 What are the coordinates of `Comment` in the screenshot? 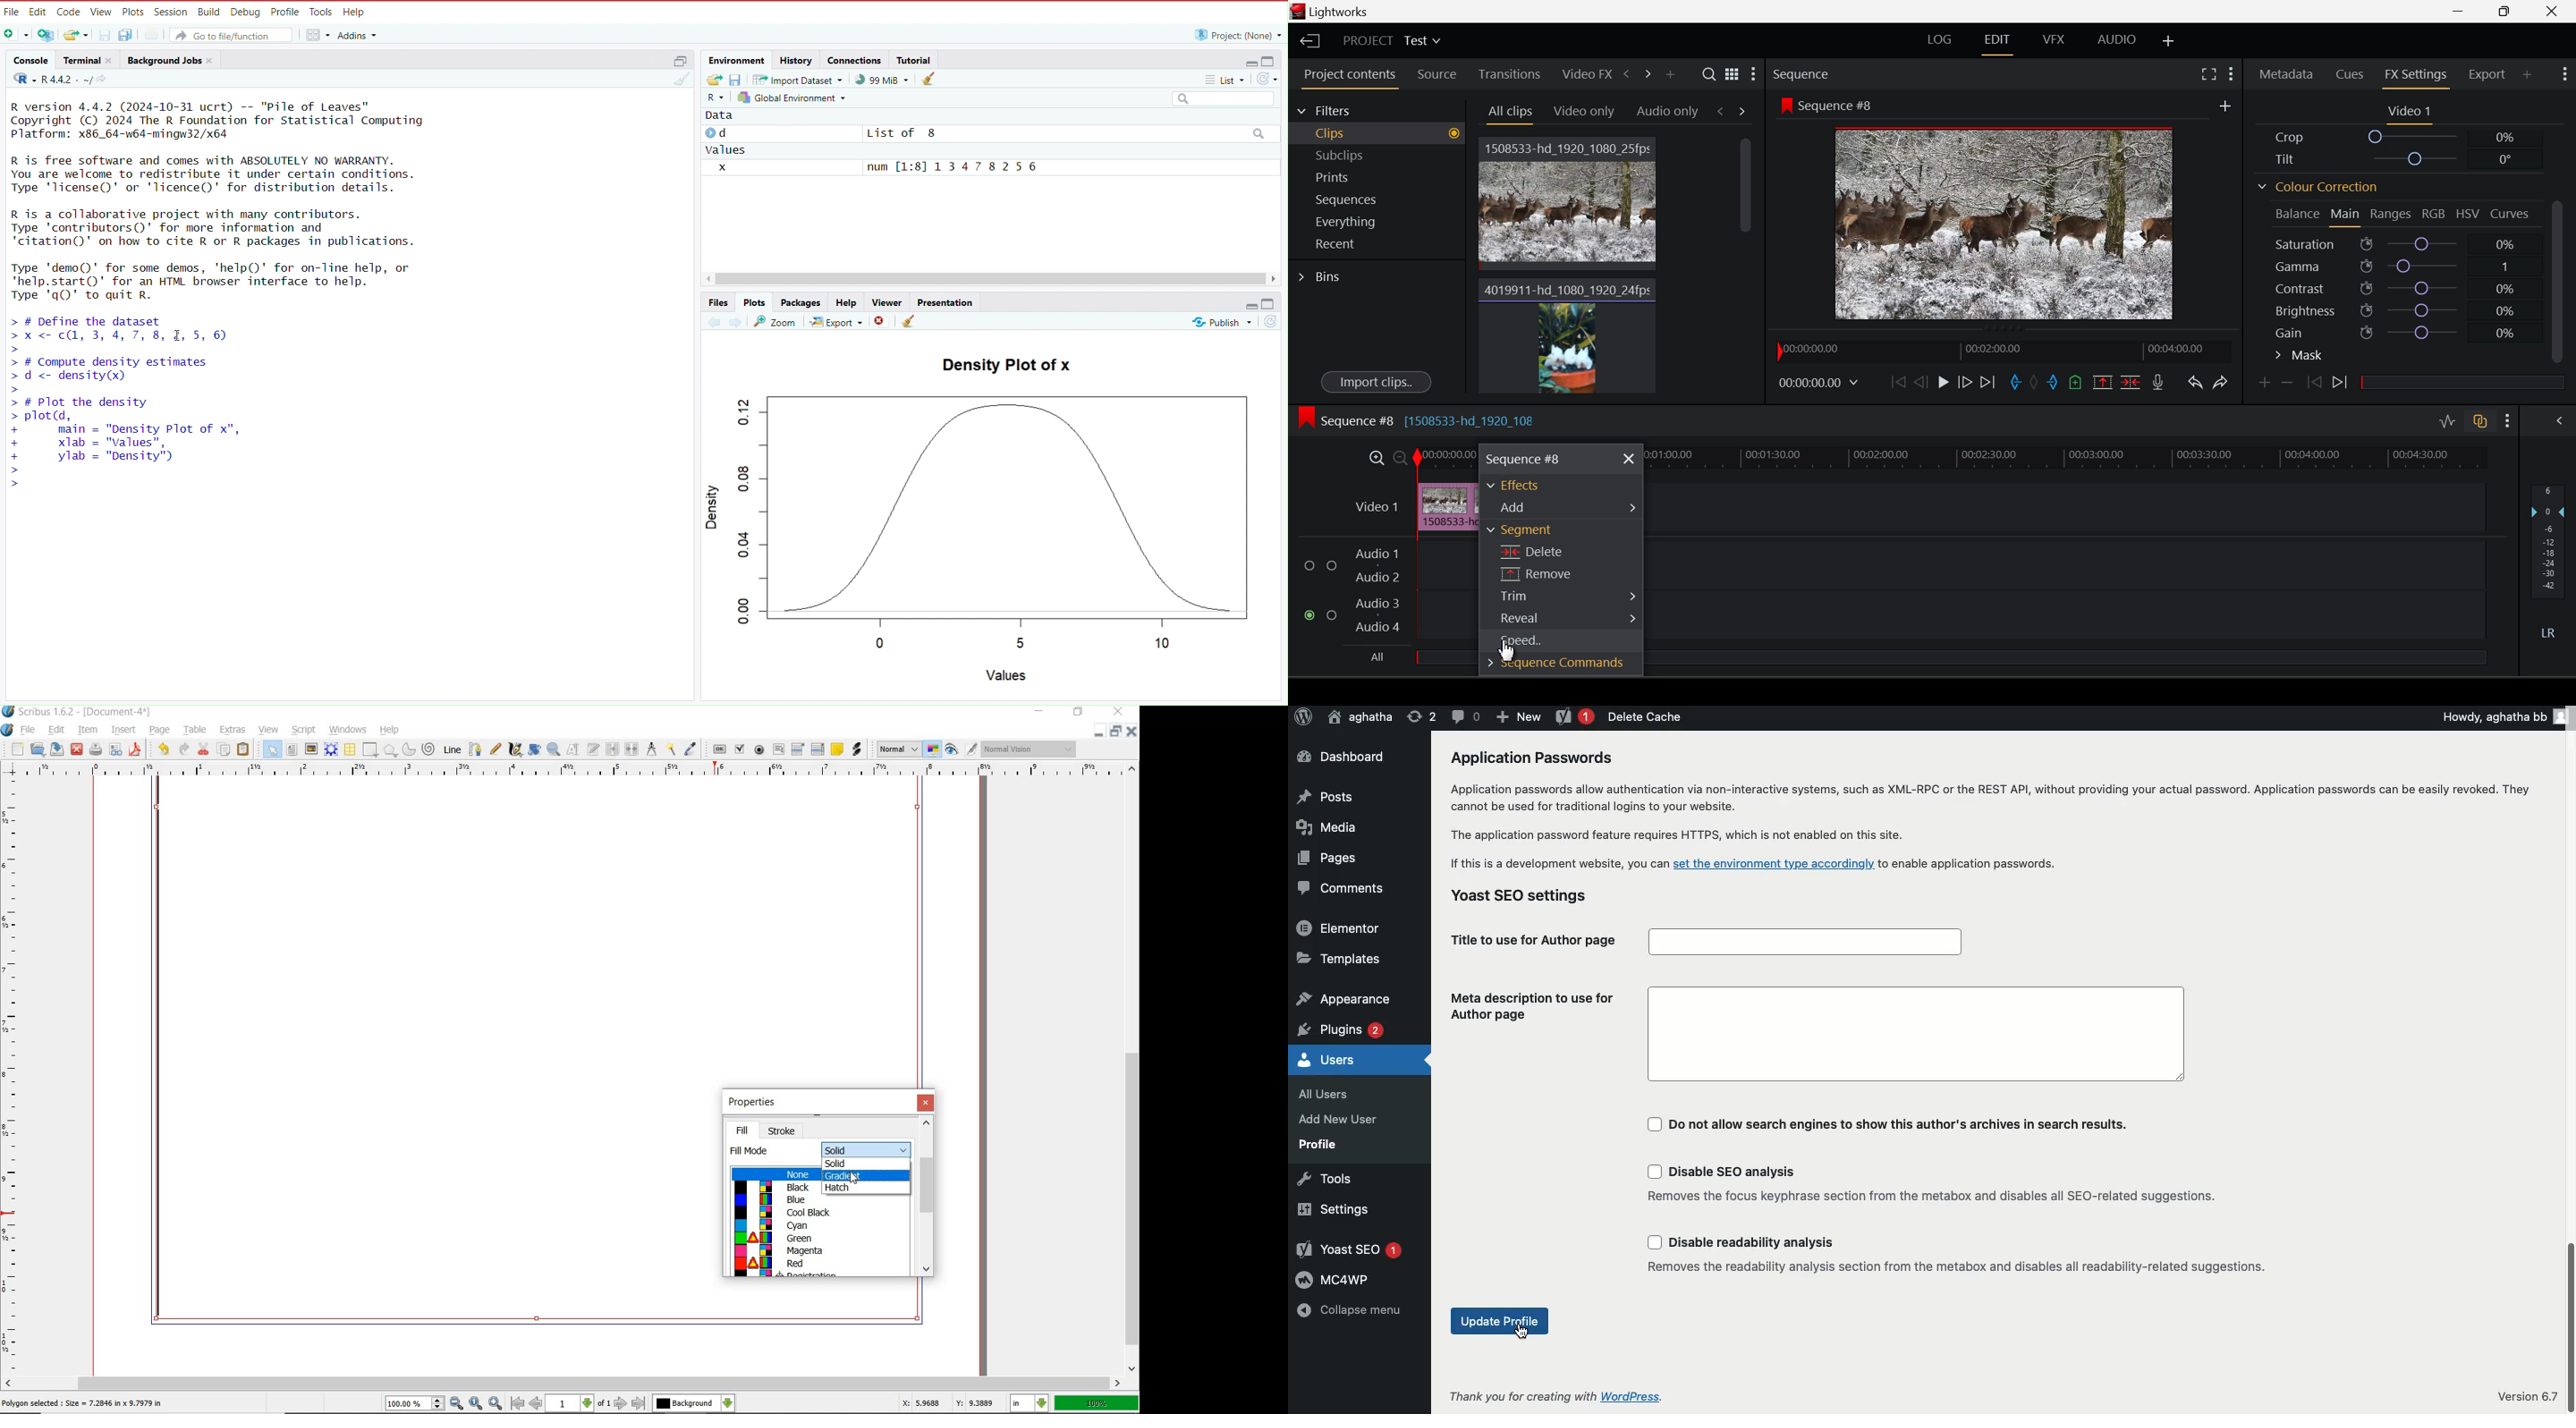 It's located at (1464, 715).